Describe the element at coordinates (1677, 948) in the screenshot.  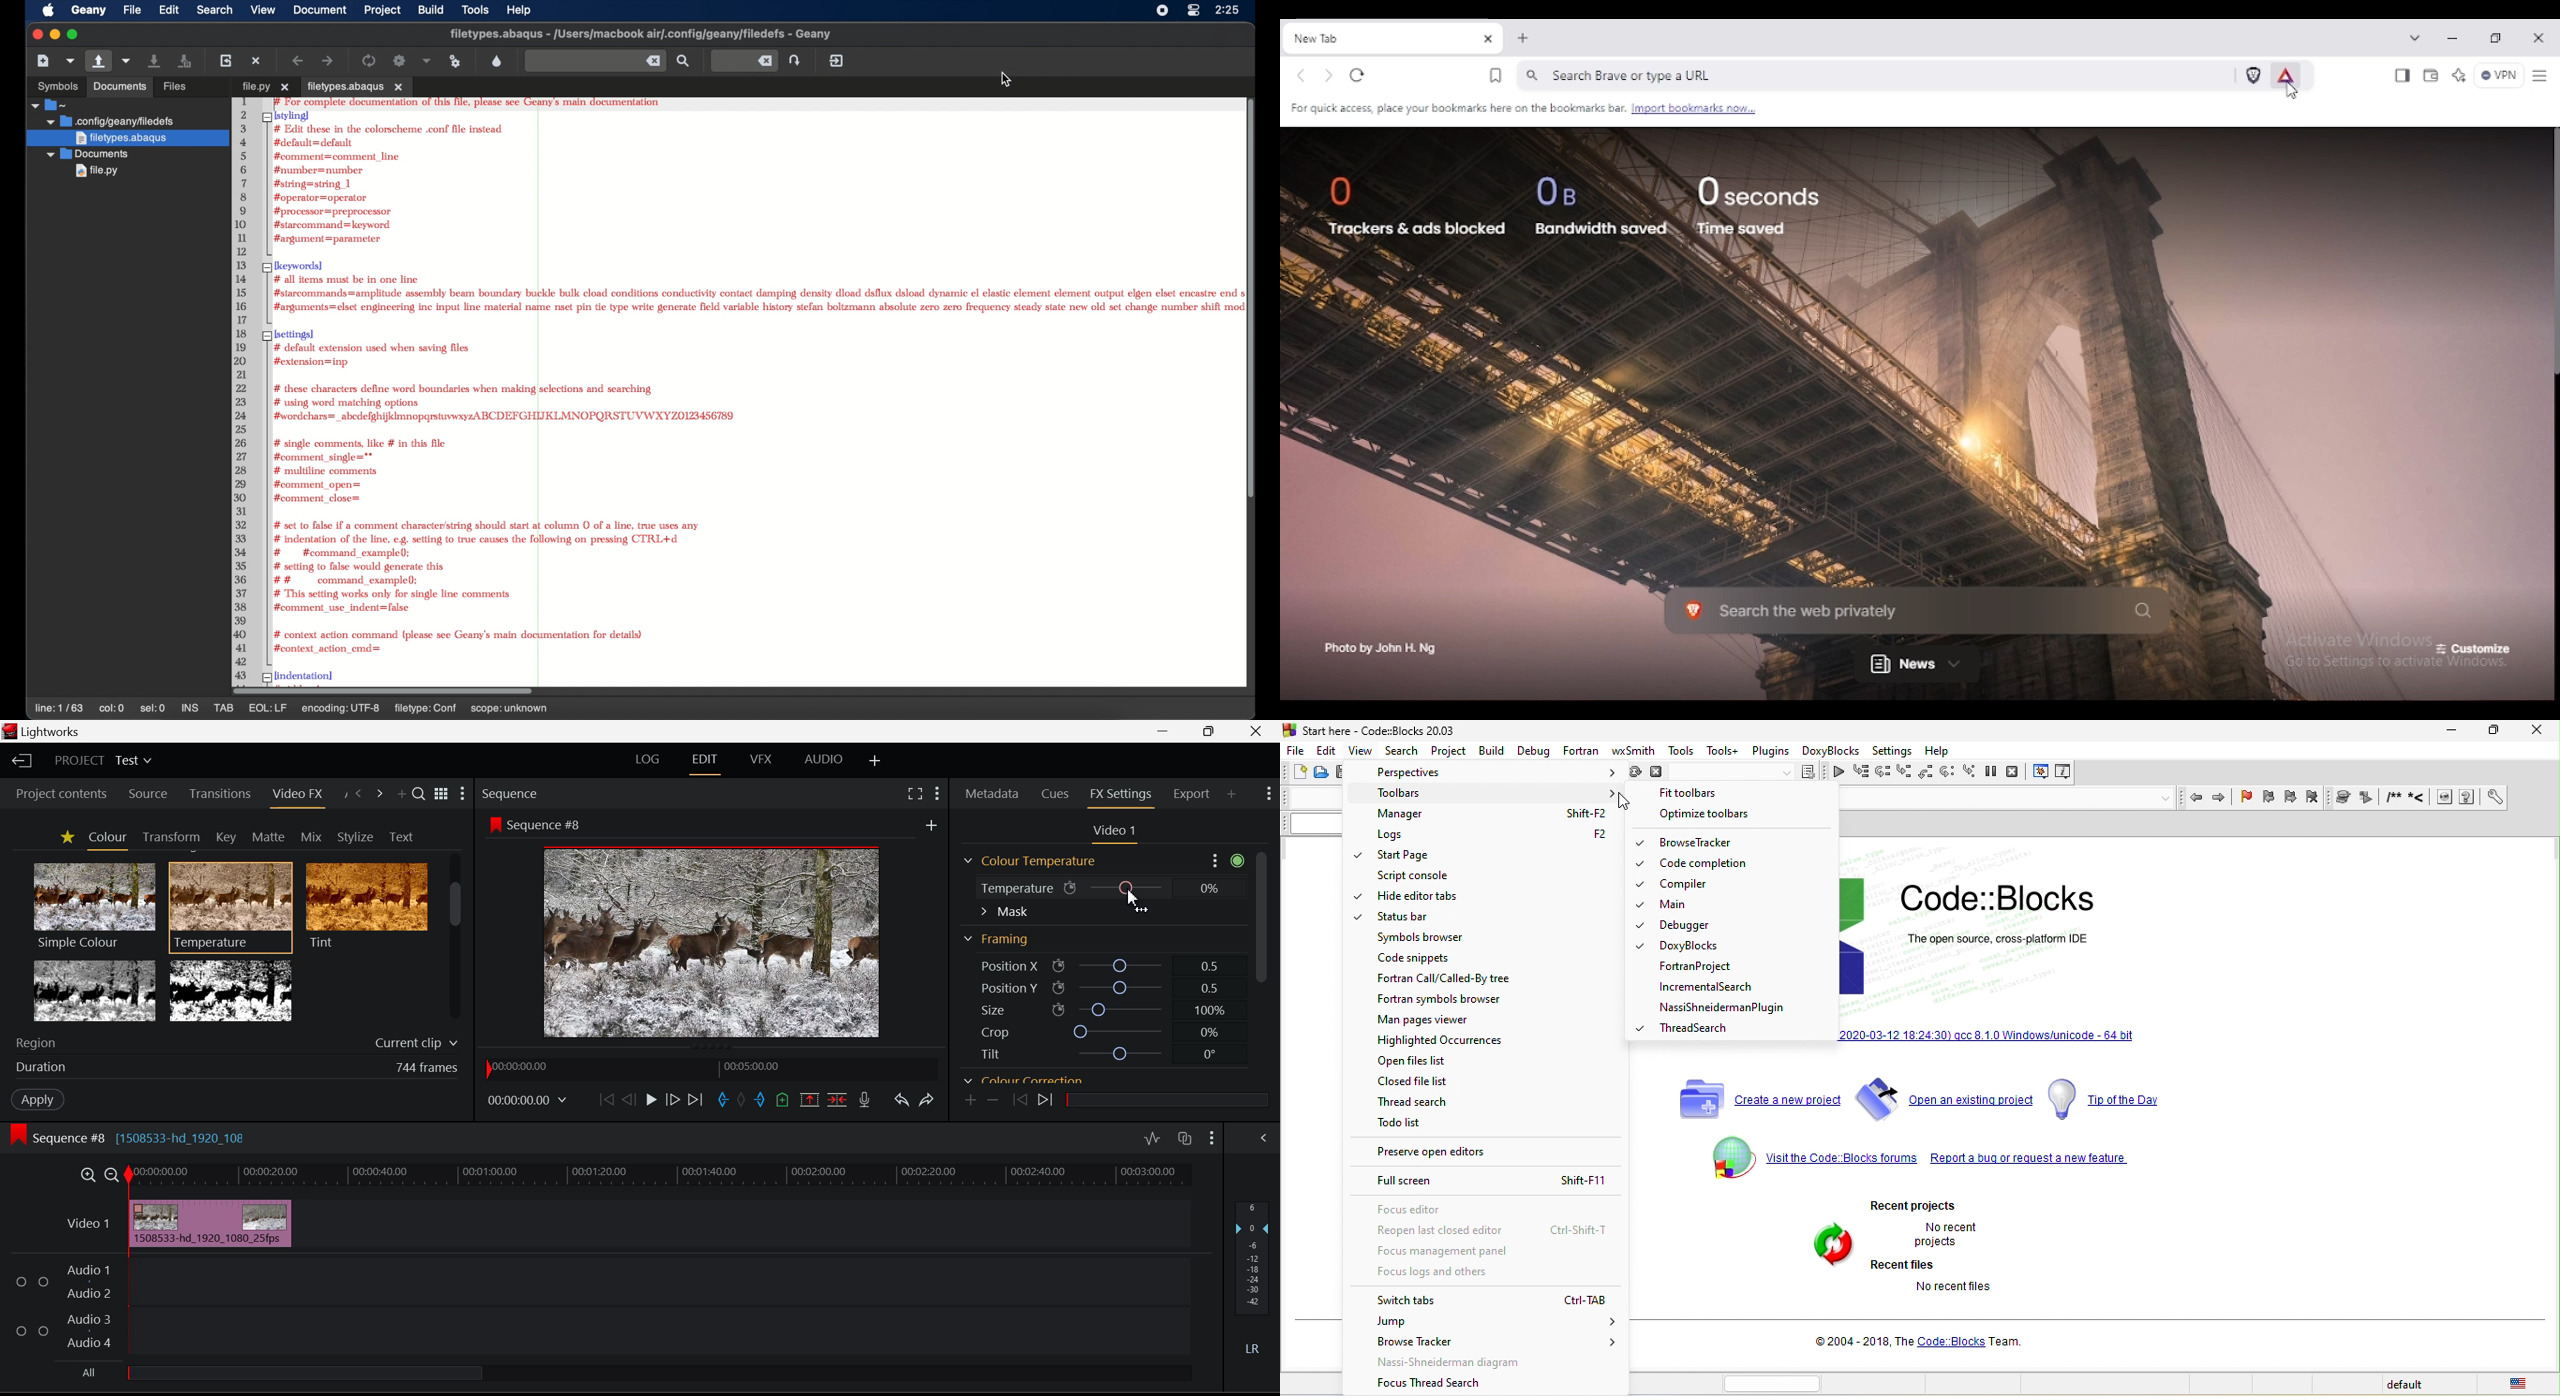
I see `doxy blocks` at that location.